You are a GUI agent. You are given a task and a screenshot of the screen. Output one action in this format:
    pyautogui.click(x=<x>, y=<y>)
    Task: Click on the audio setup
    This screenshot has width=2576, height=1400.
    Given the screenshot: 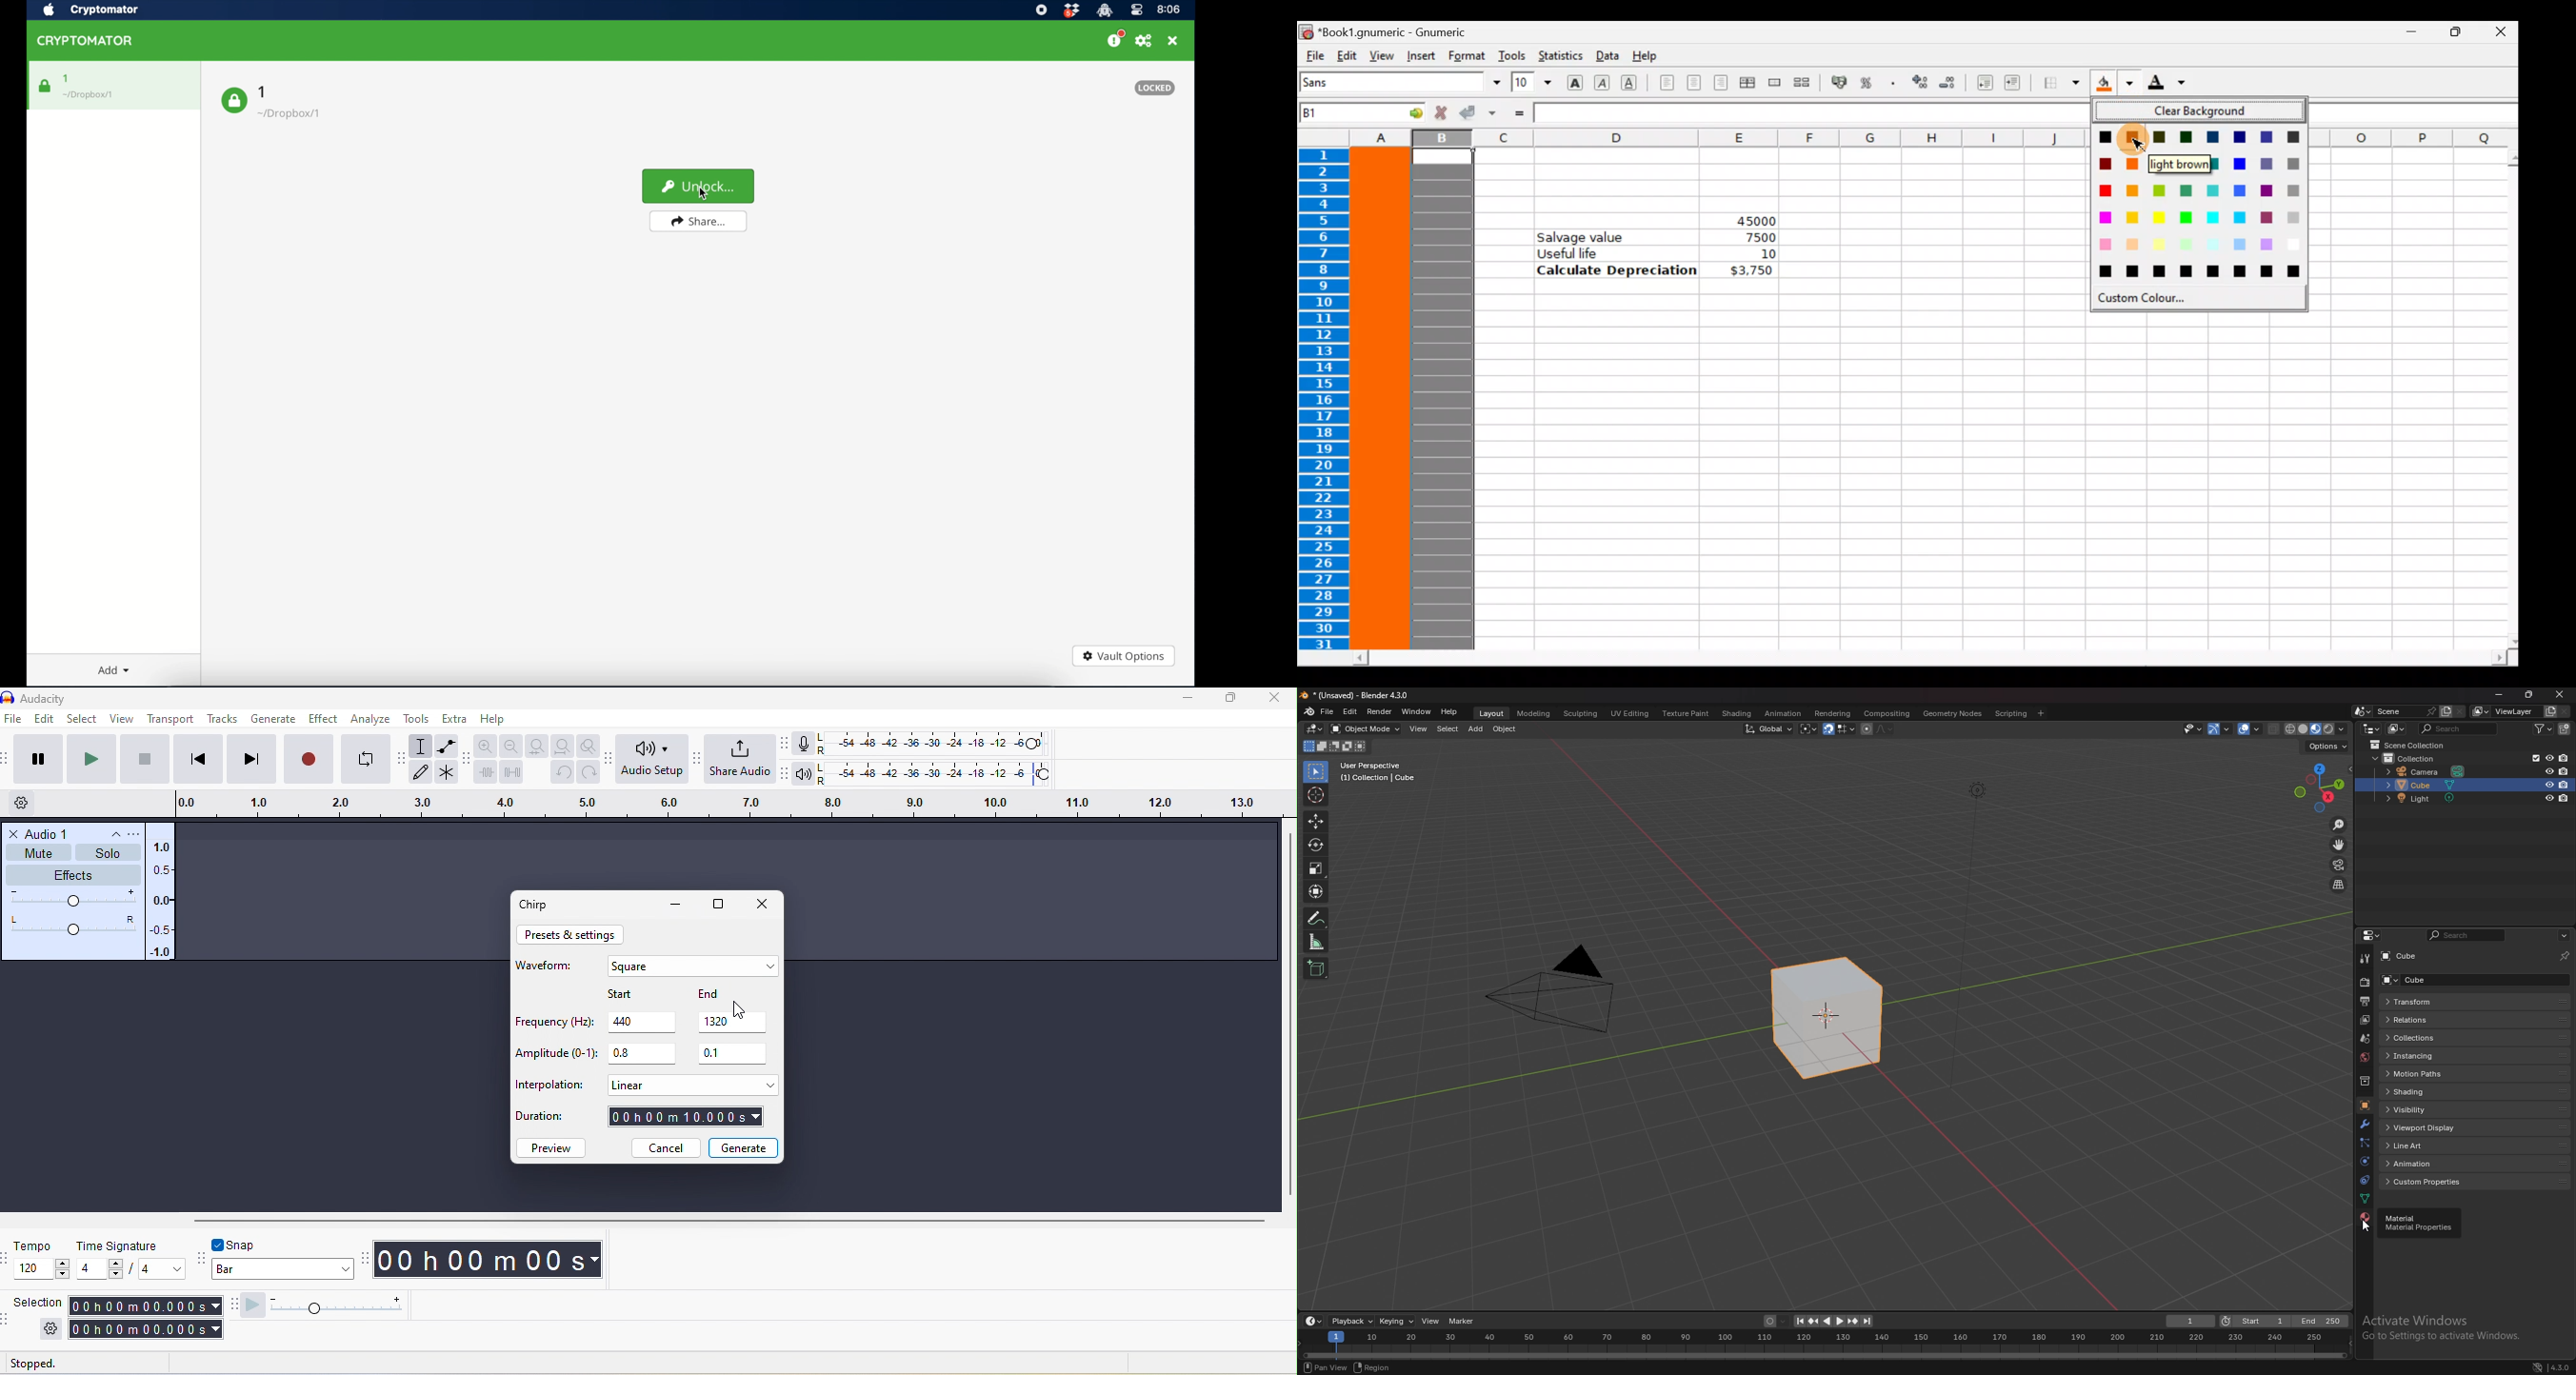 What is the action you would take?
    pyautogui.click(x=654, y=760)
    